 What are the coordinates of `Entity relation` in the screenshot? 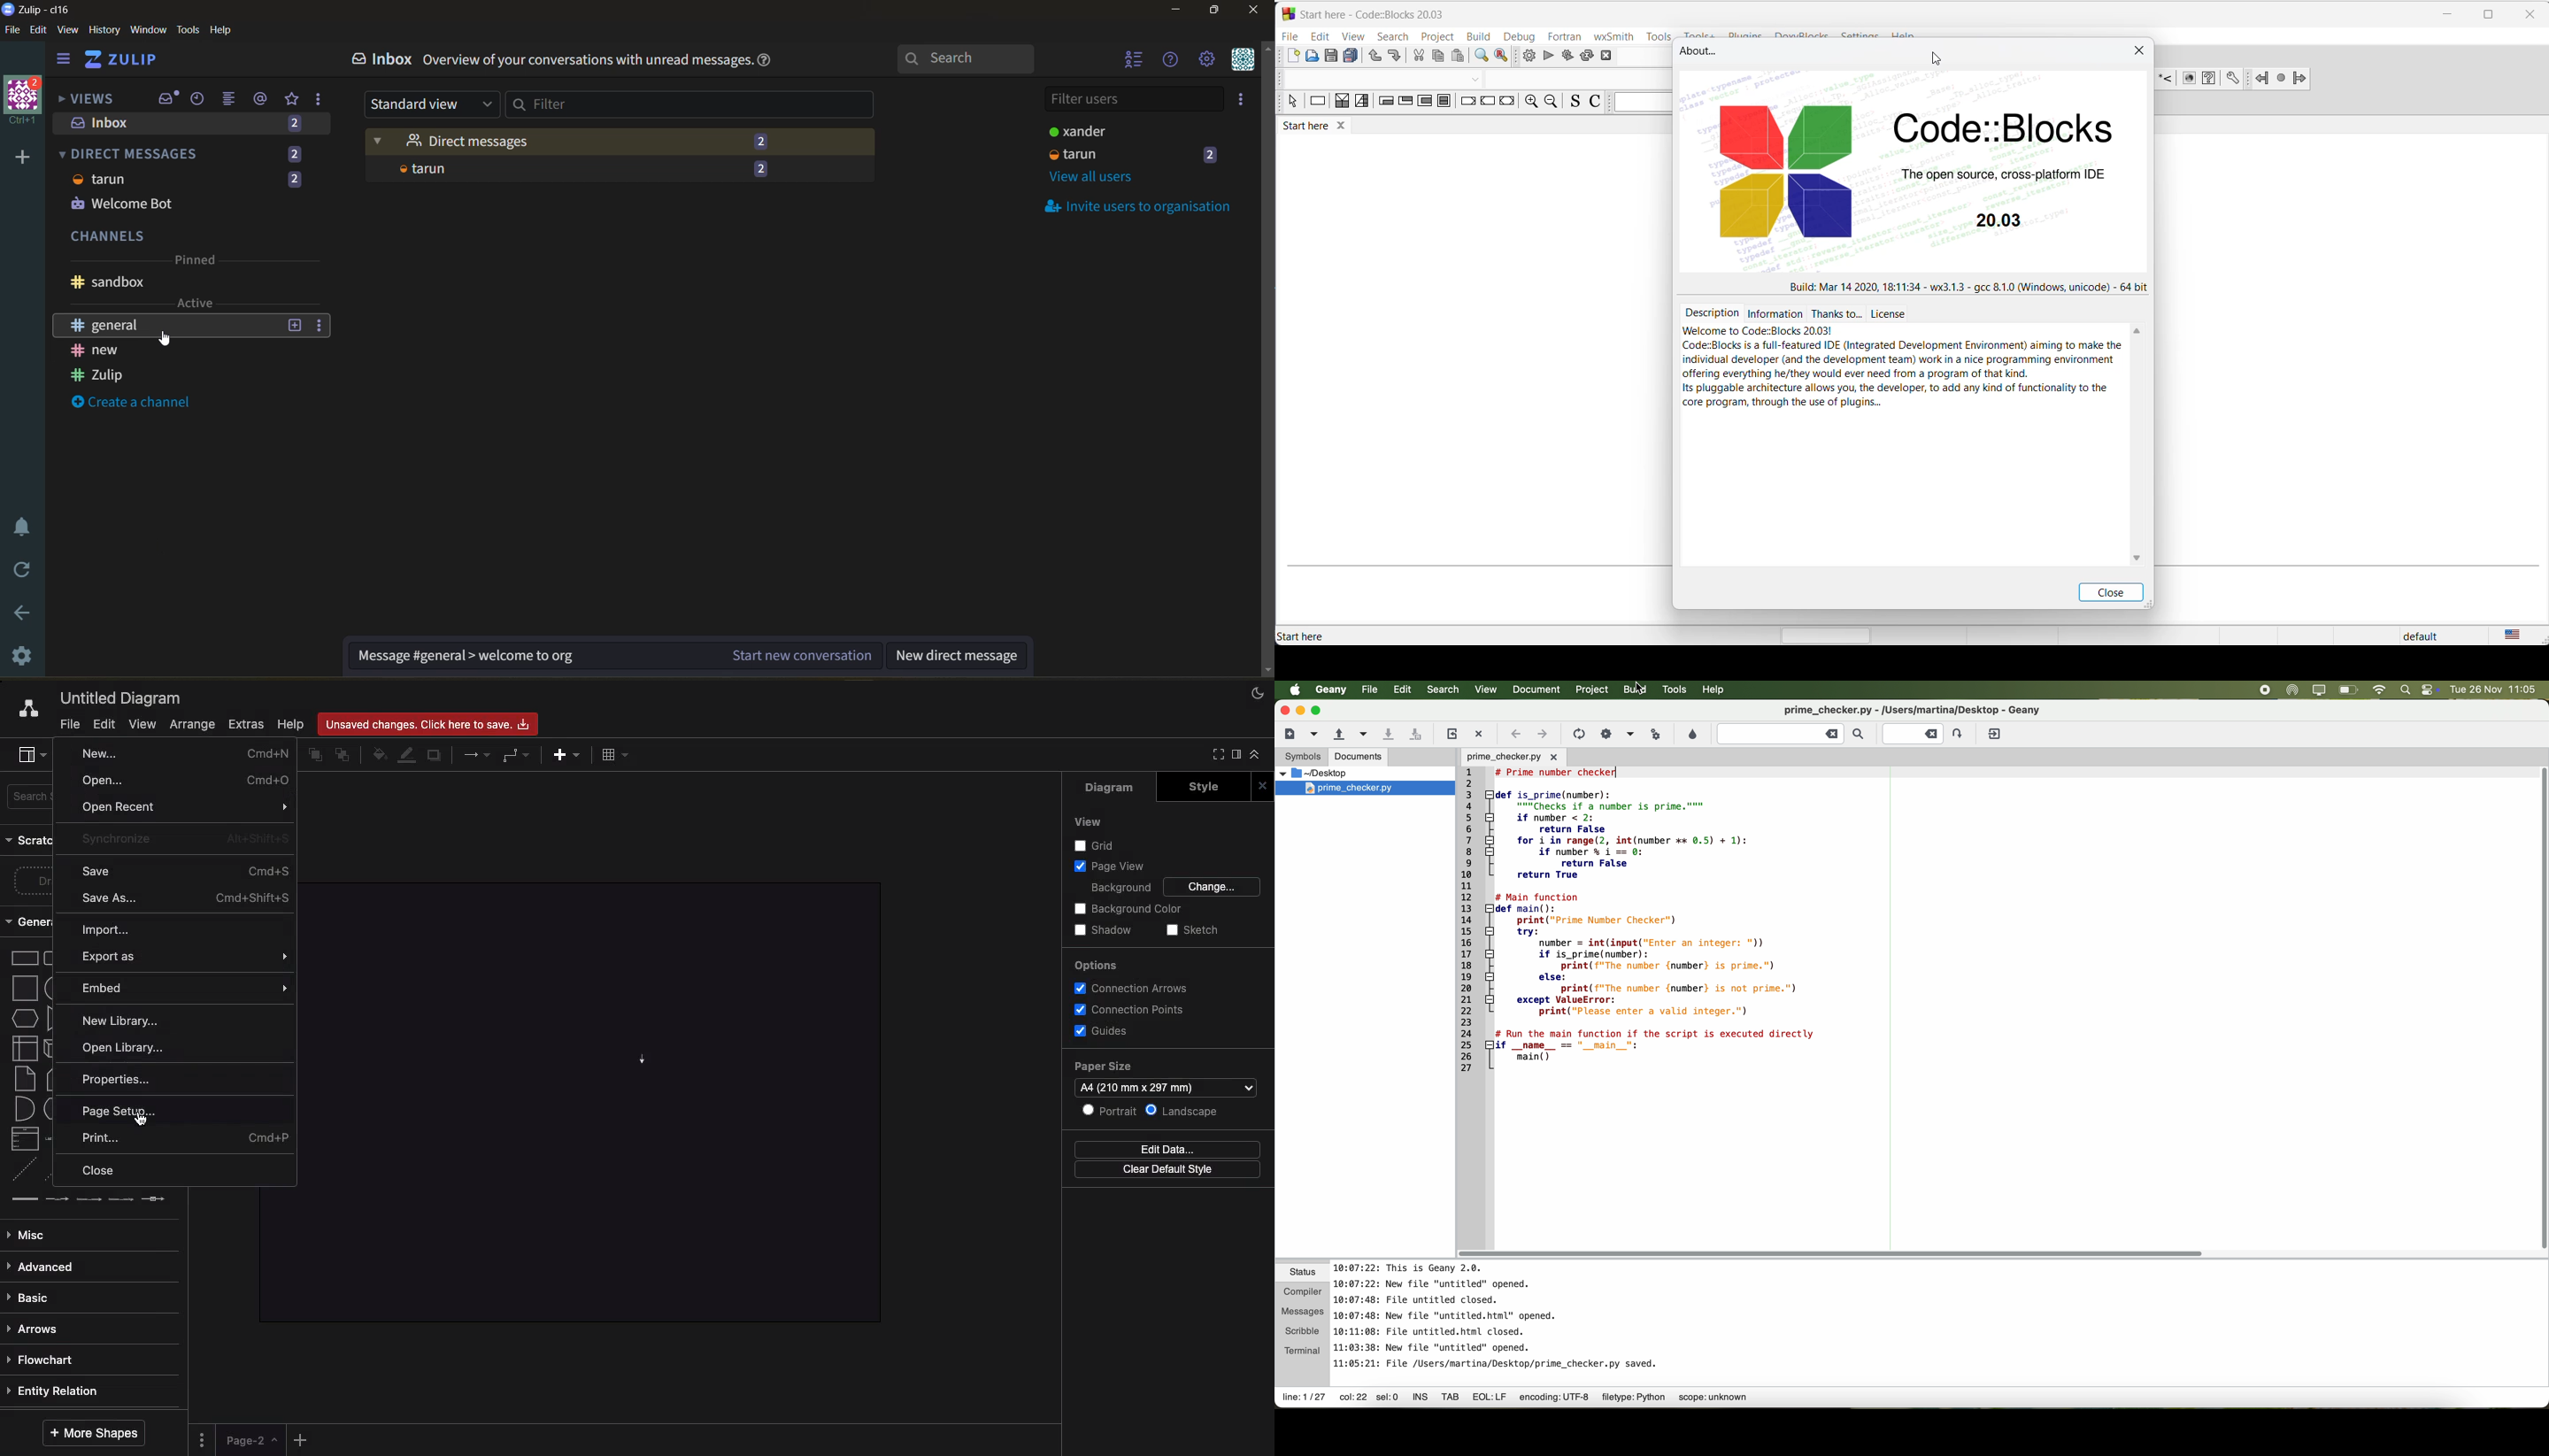 It's located at (61, 1391).